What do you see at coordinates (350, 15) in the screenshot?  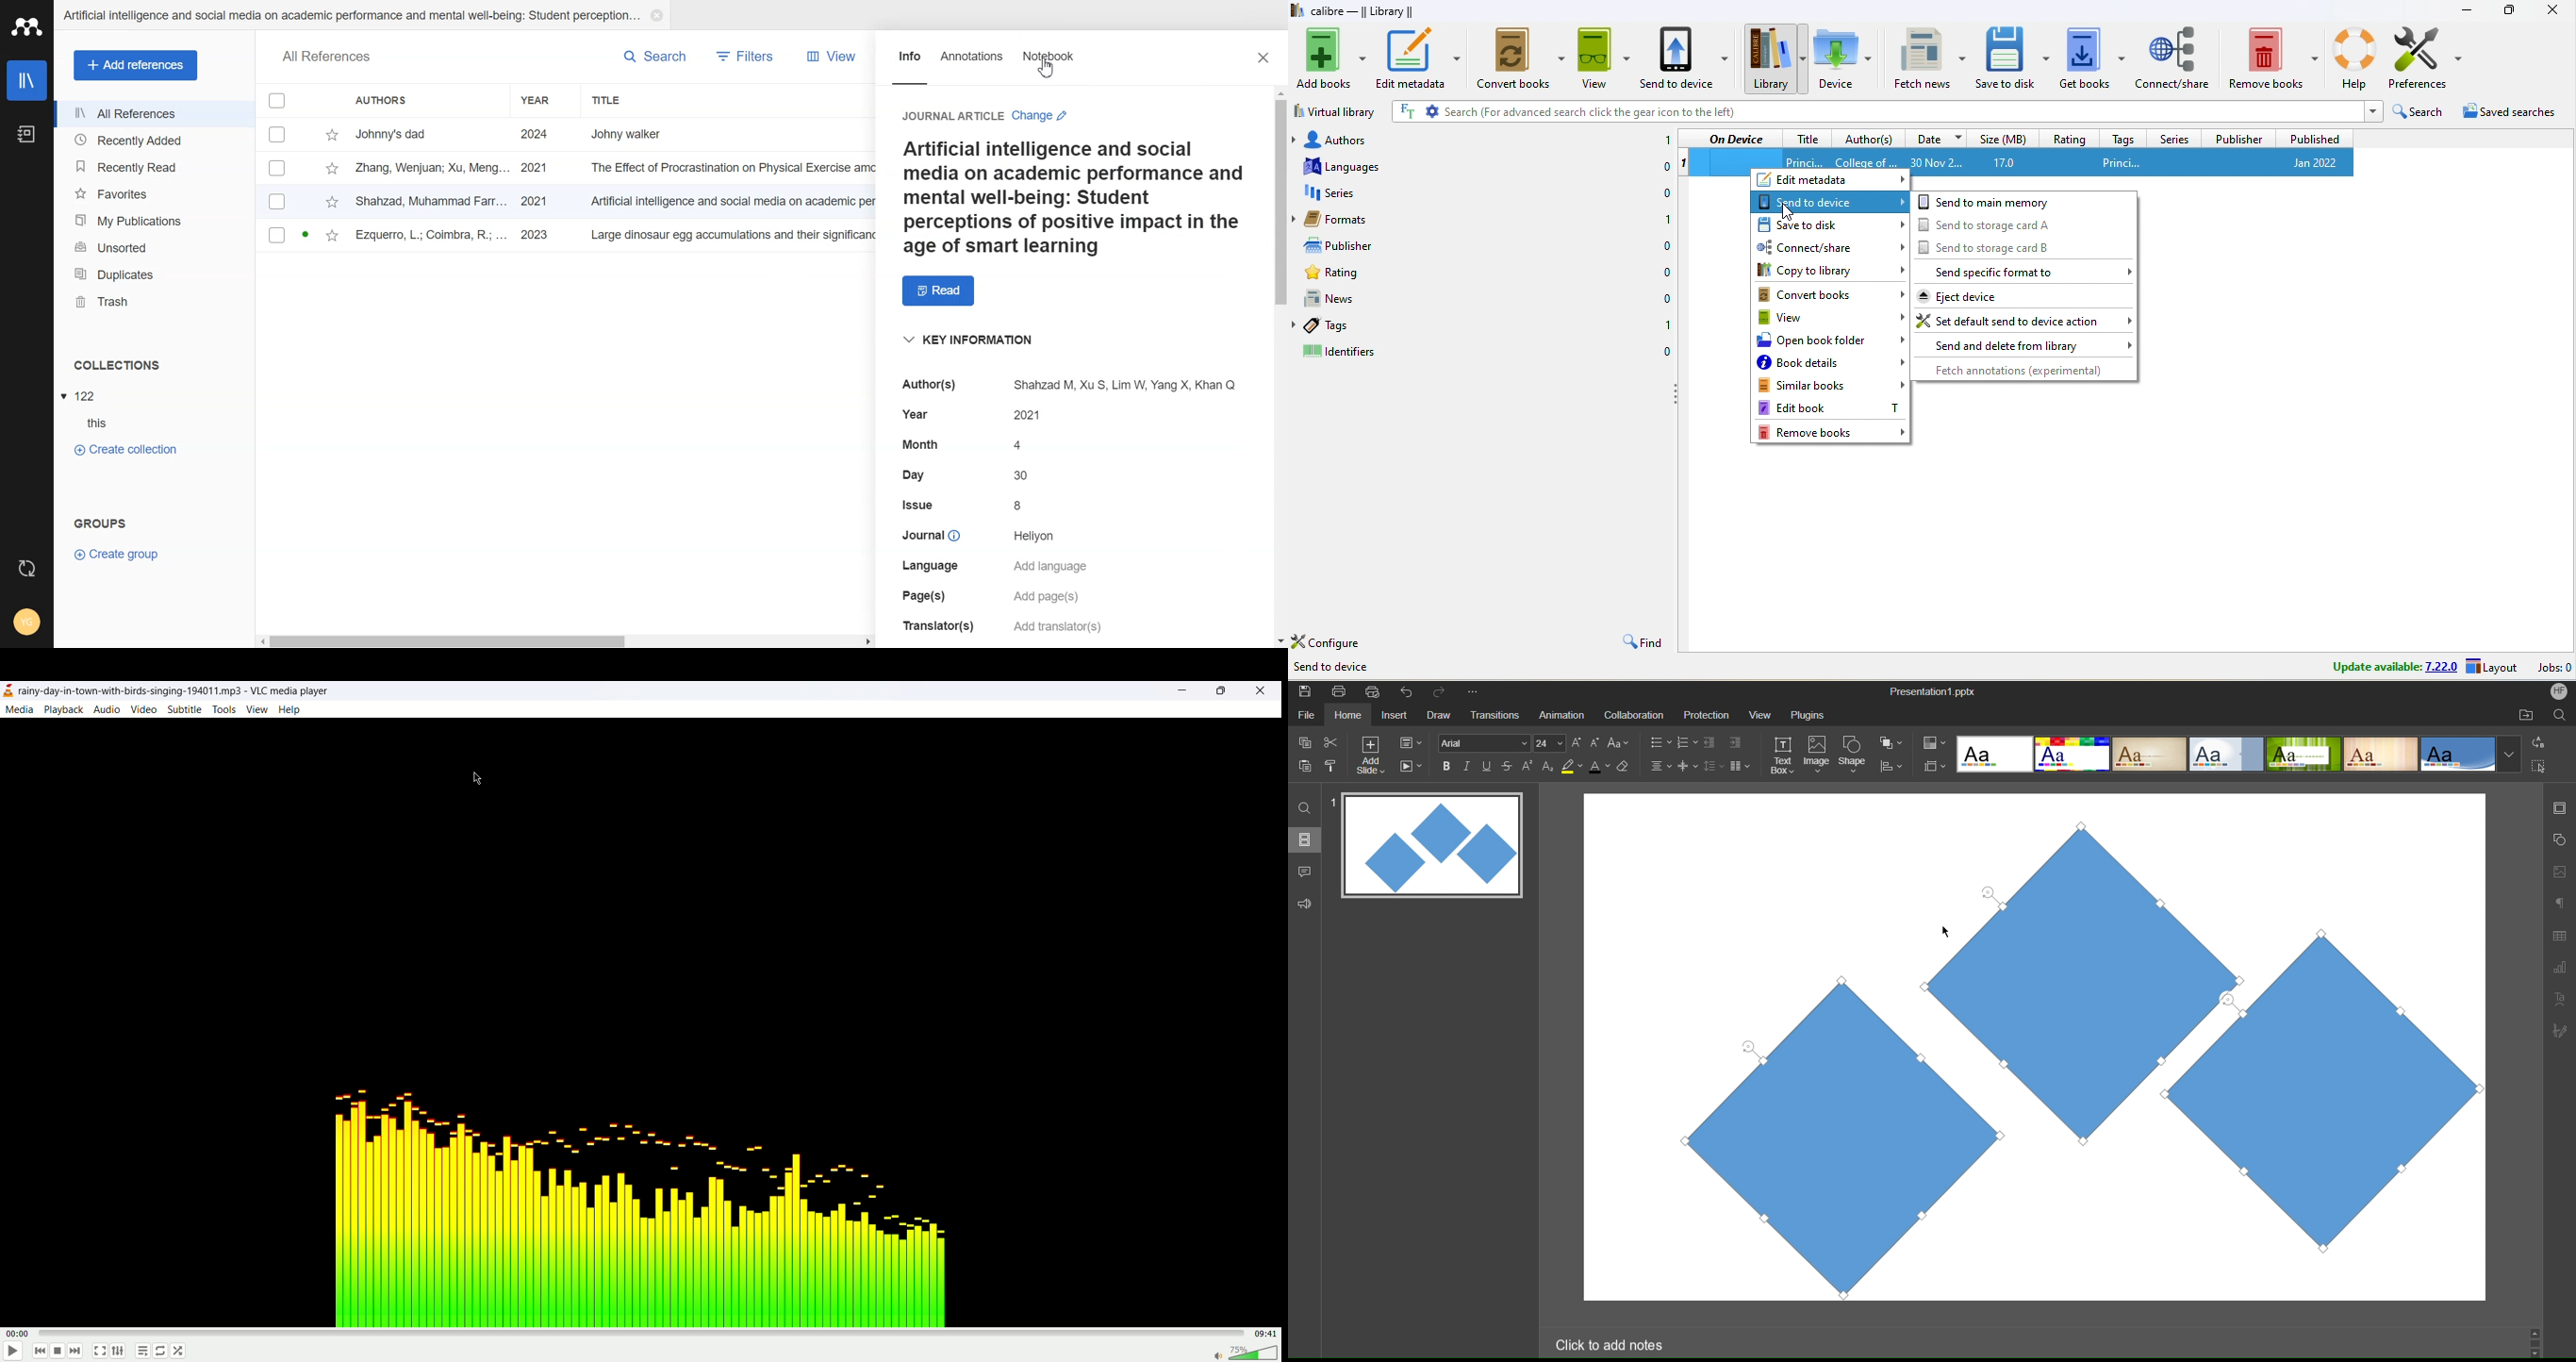 I see `Artificial intelligence and social media on academic performance and mental well-being: student perception...` at bounding box center [350, 15].